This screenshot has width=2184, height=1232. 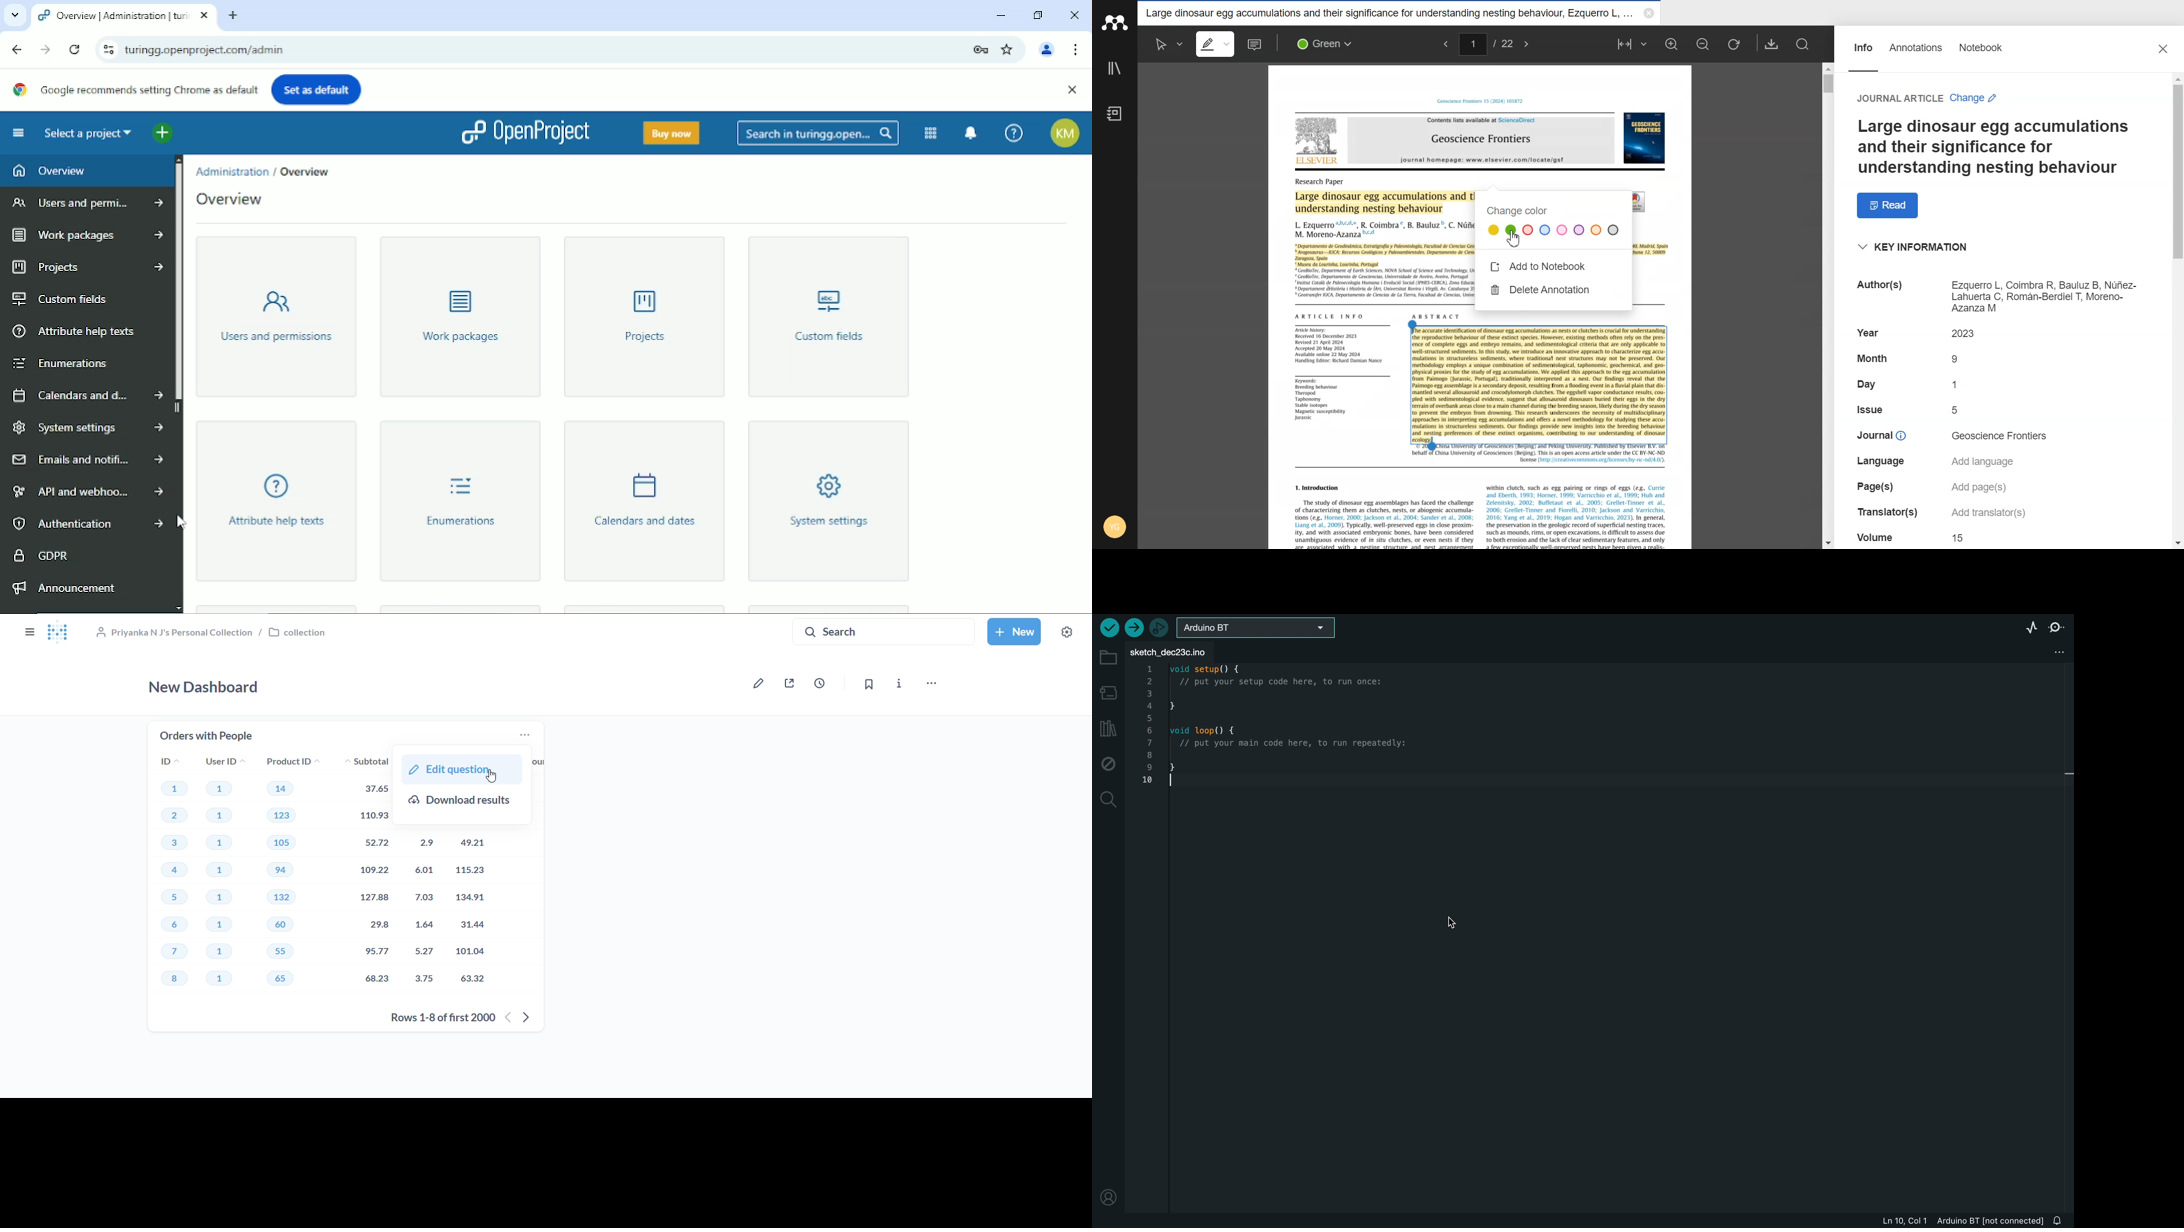 What do you see at coordinates (1038, 14) in the screenshot?
I see `Restore down` at bounding box center [1038, 14].